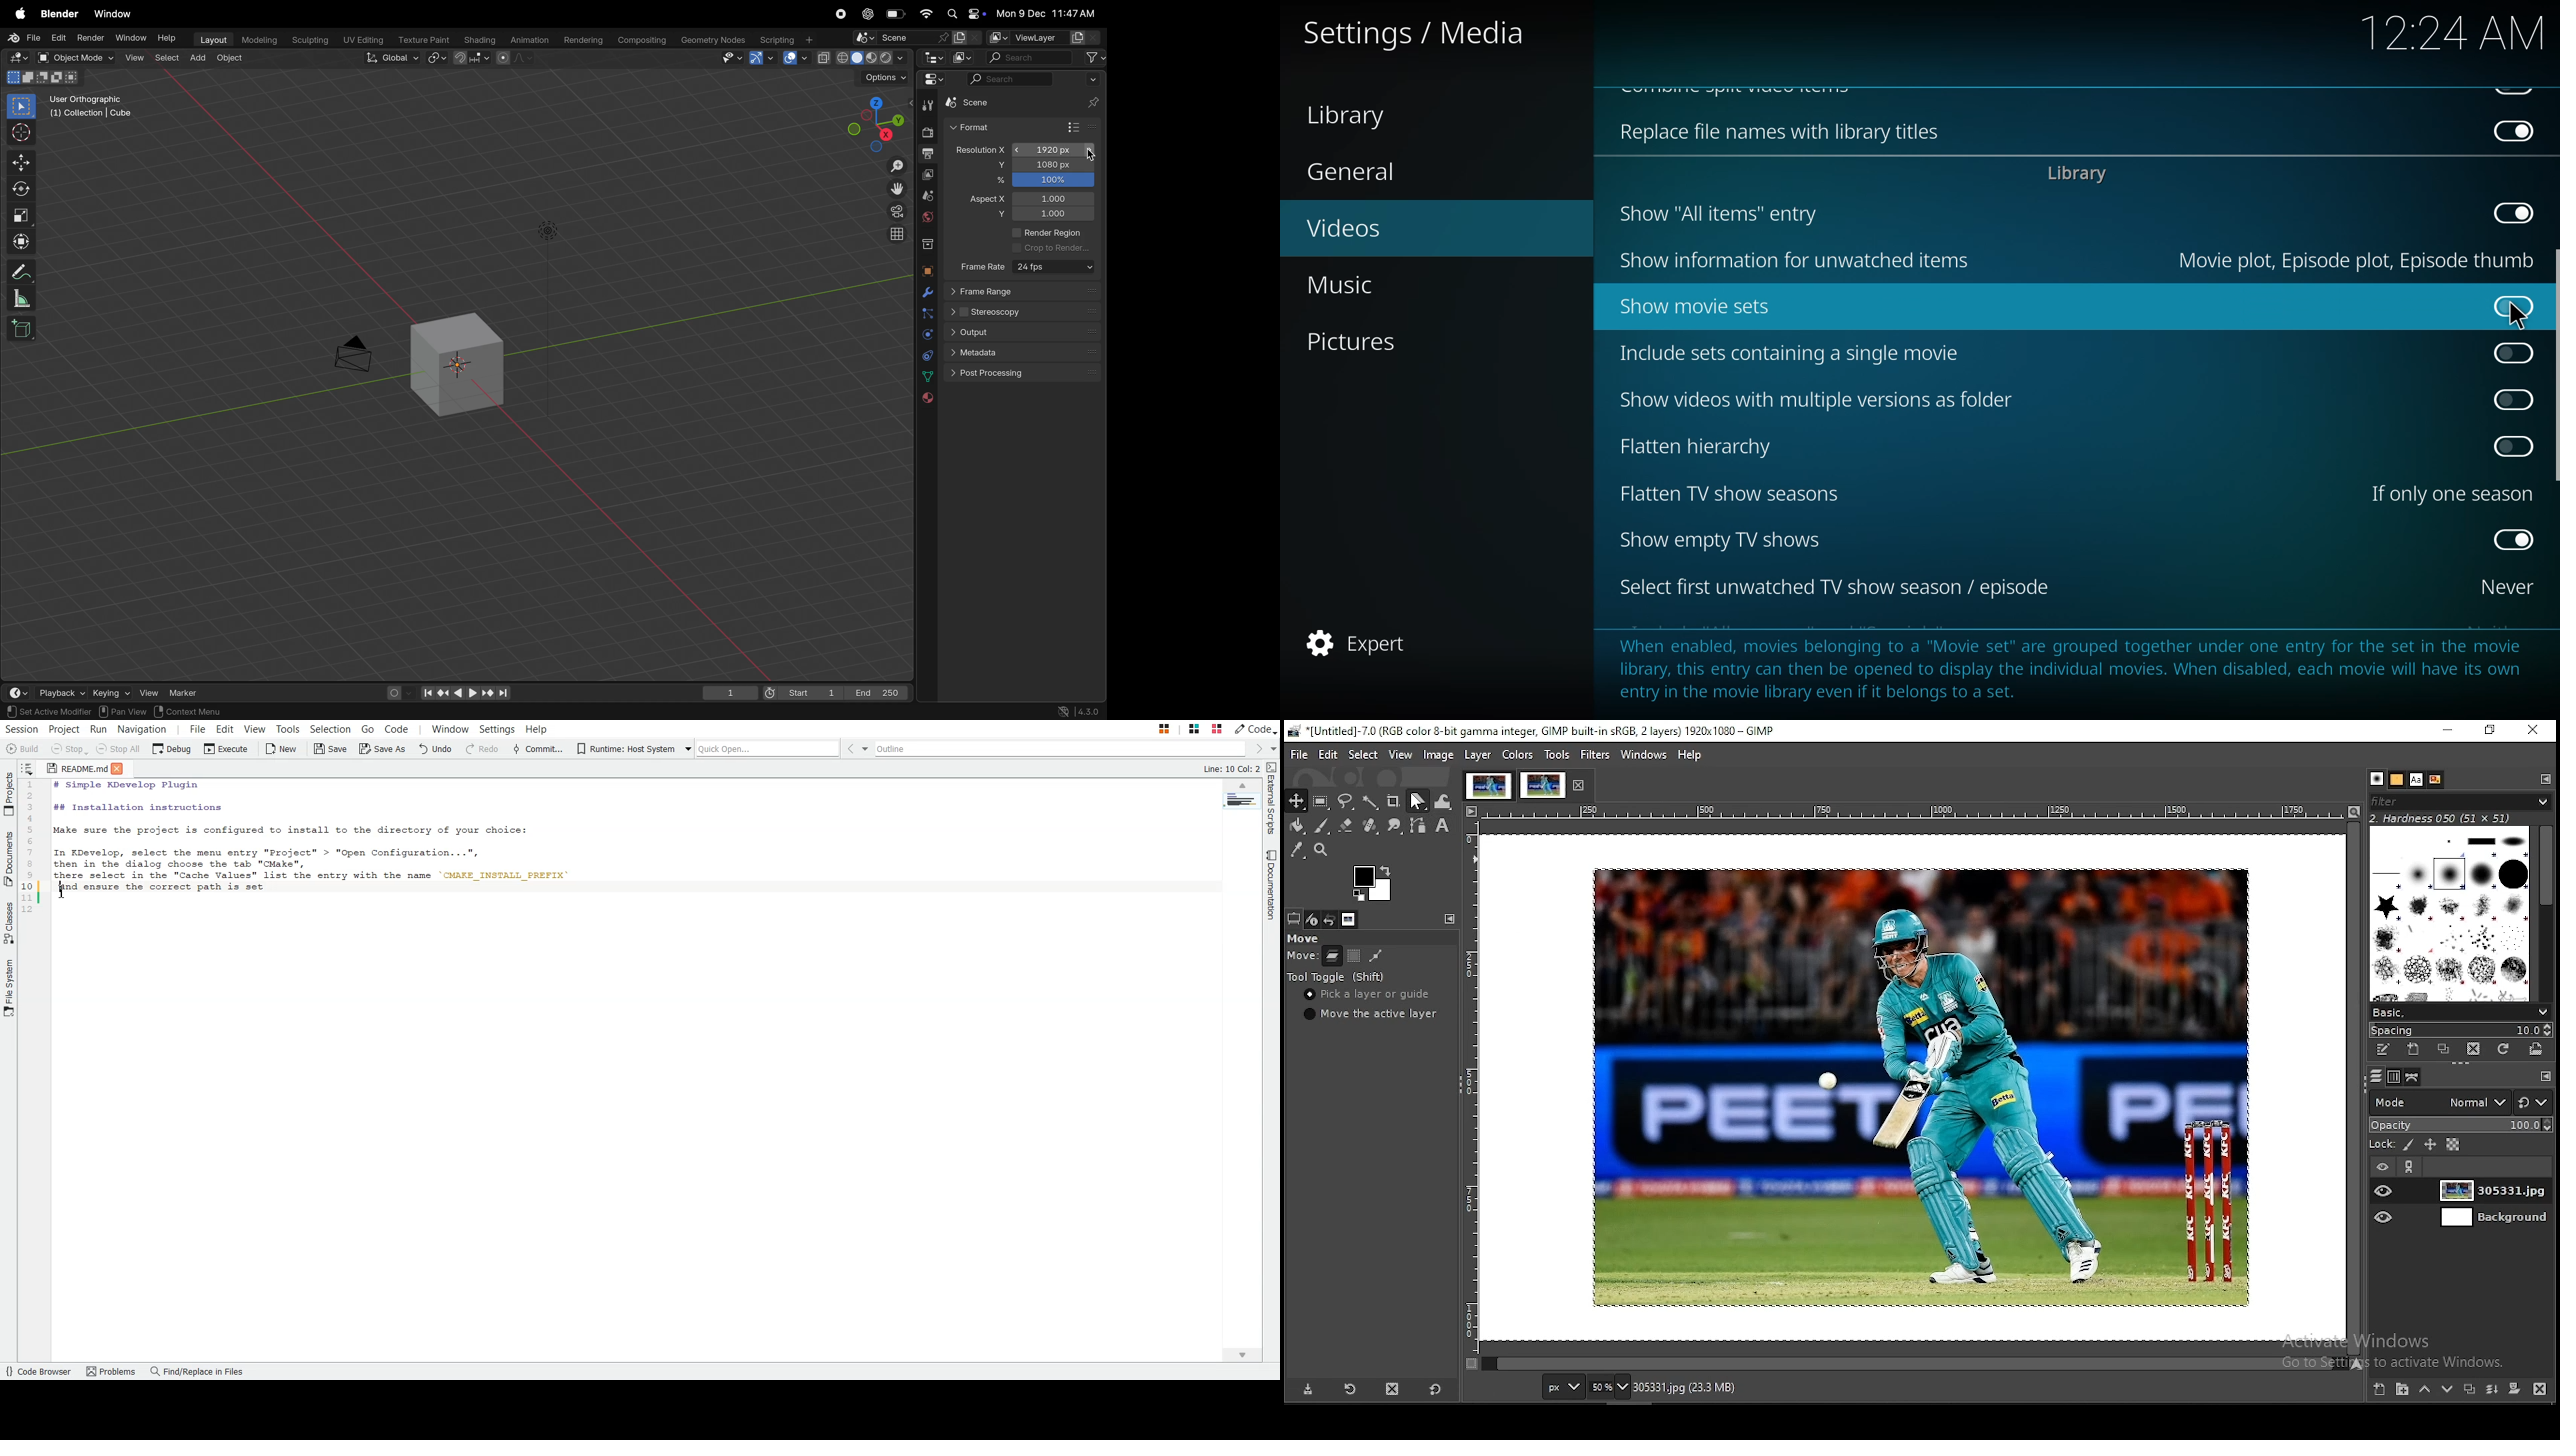 The width and height of the screenshot is (2576, 1456). I want to click on frame, so click(984, 266).